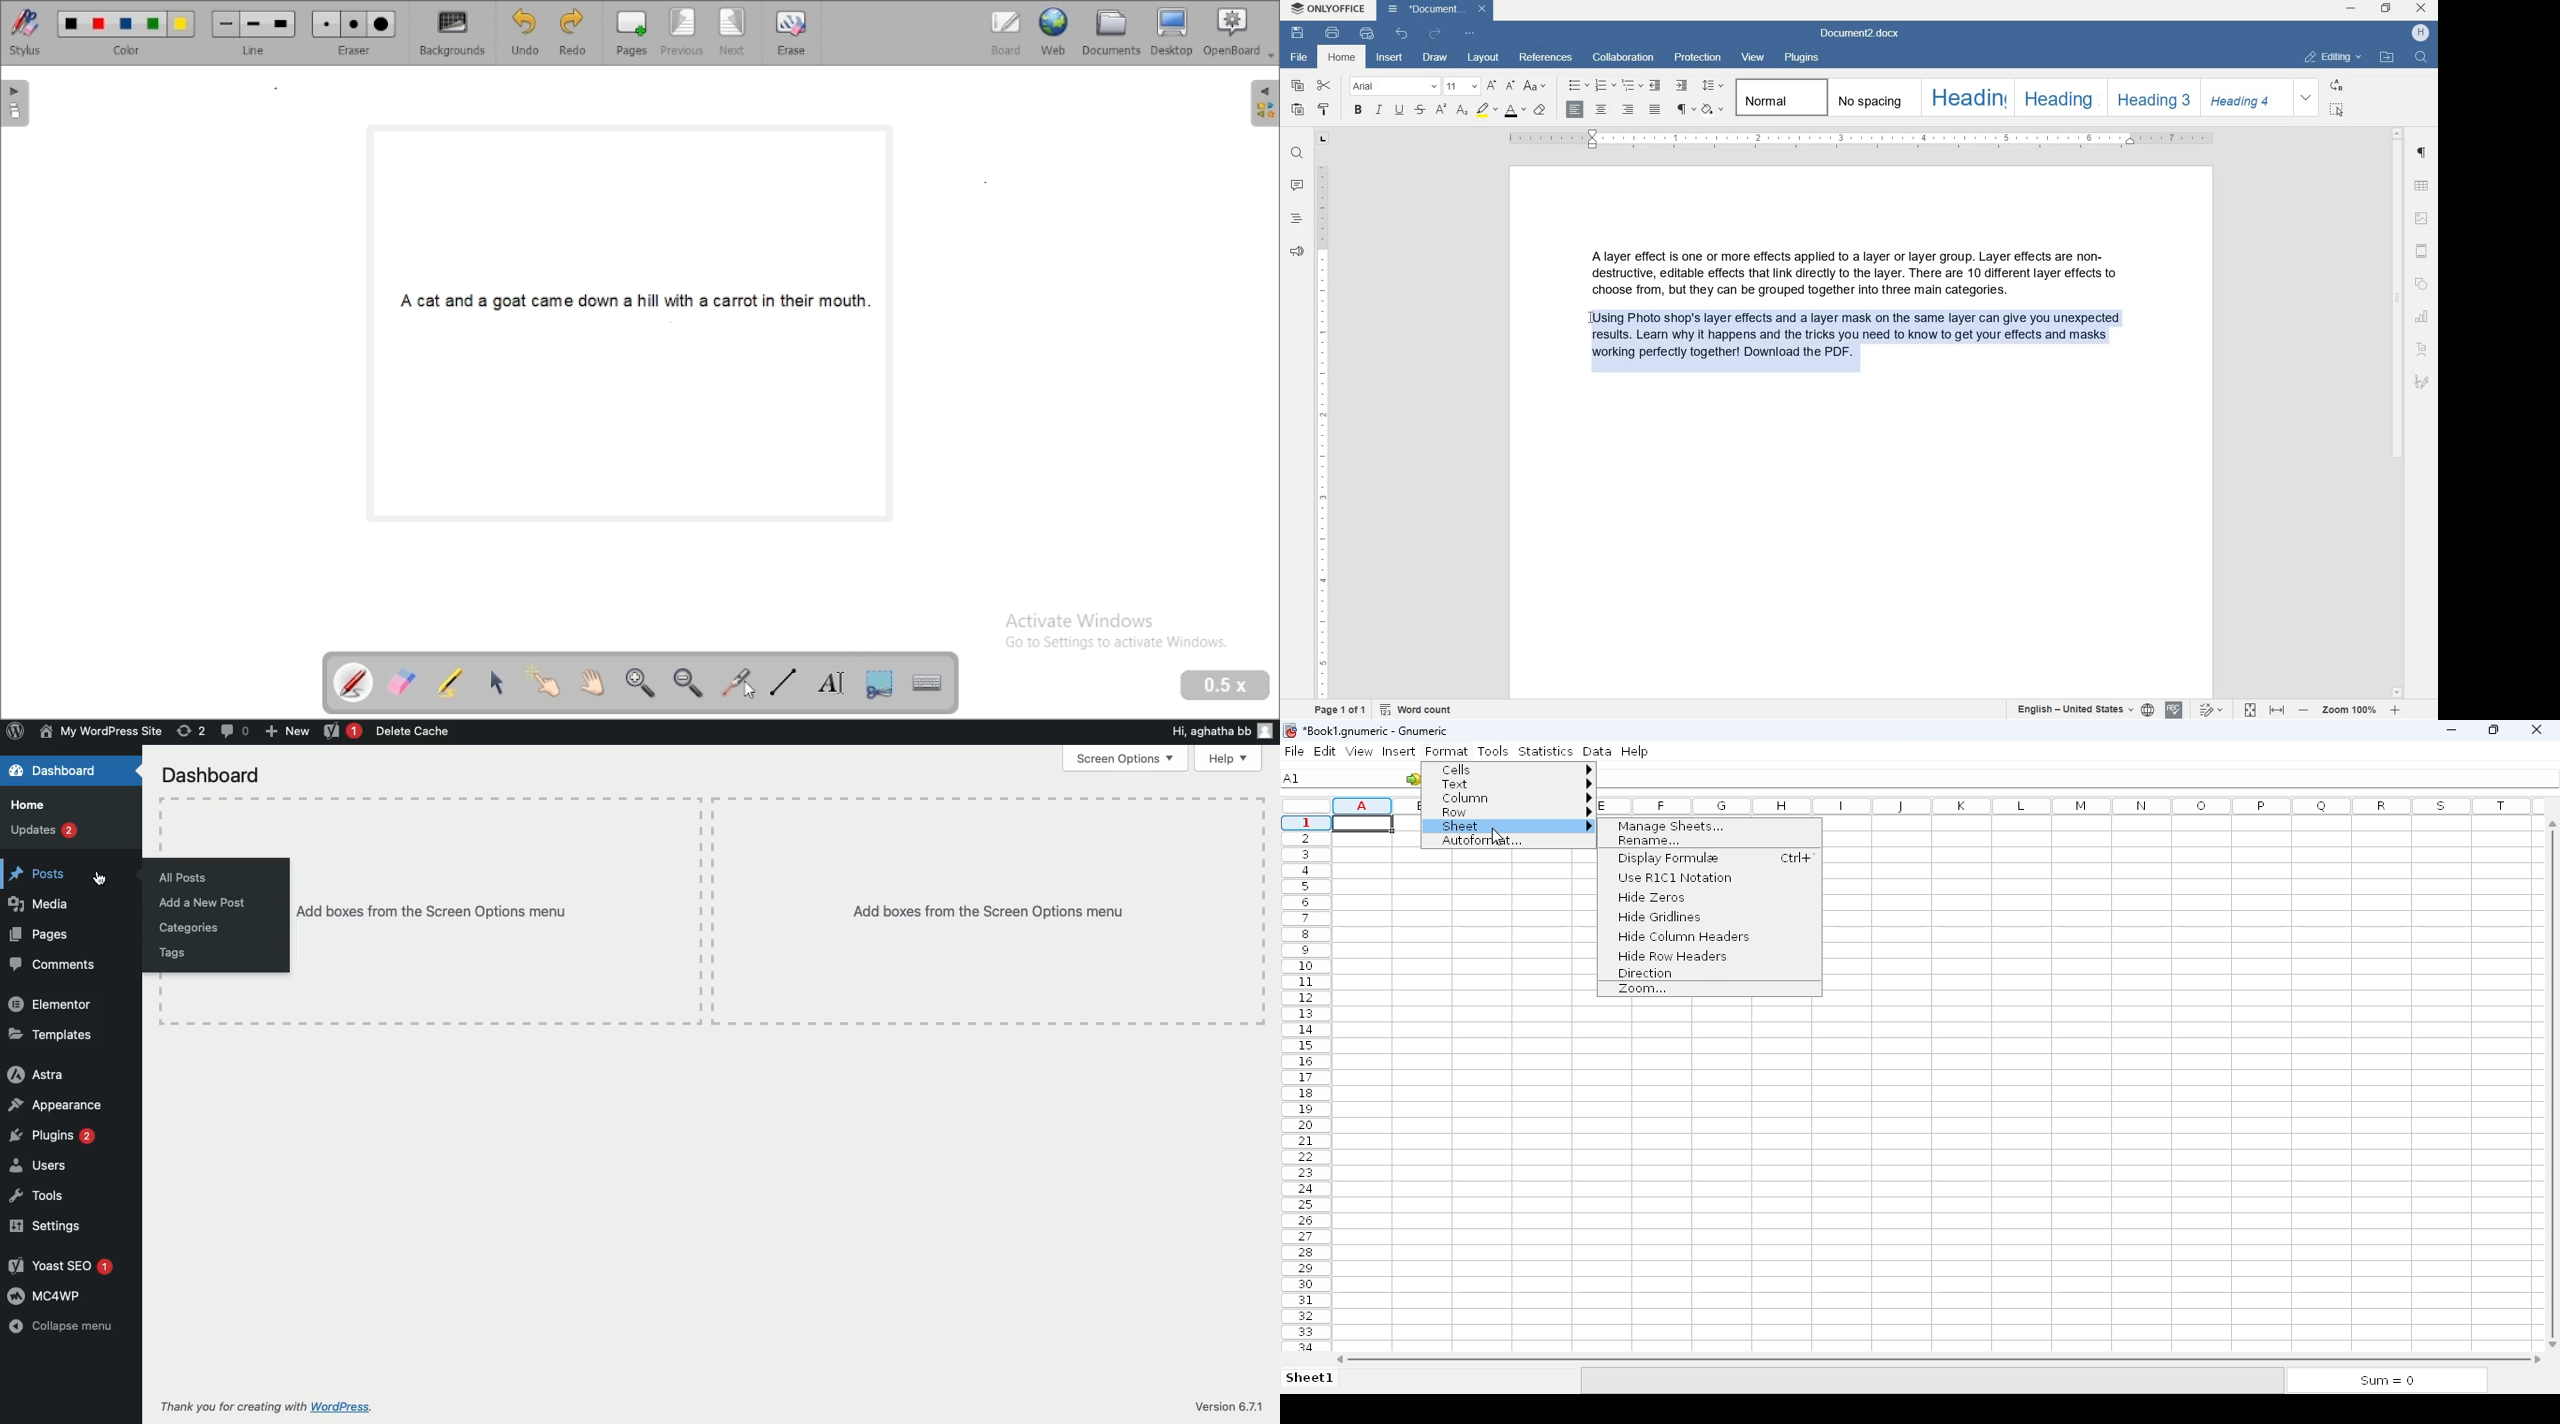 The height and width of the screenshot is (1428, 2576). I want to click on visual laser pointer, so click(735, 683).